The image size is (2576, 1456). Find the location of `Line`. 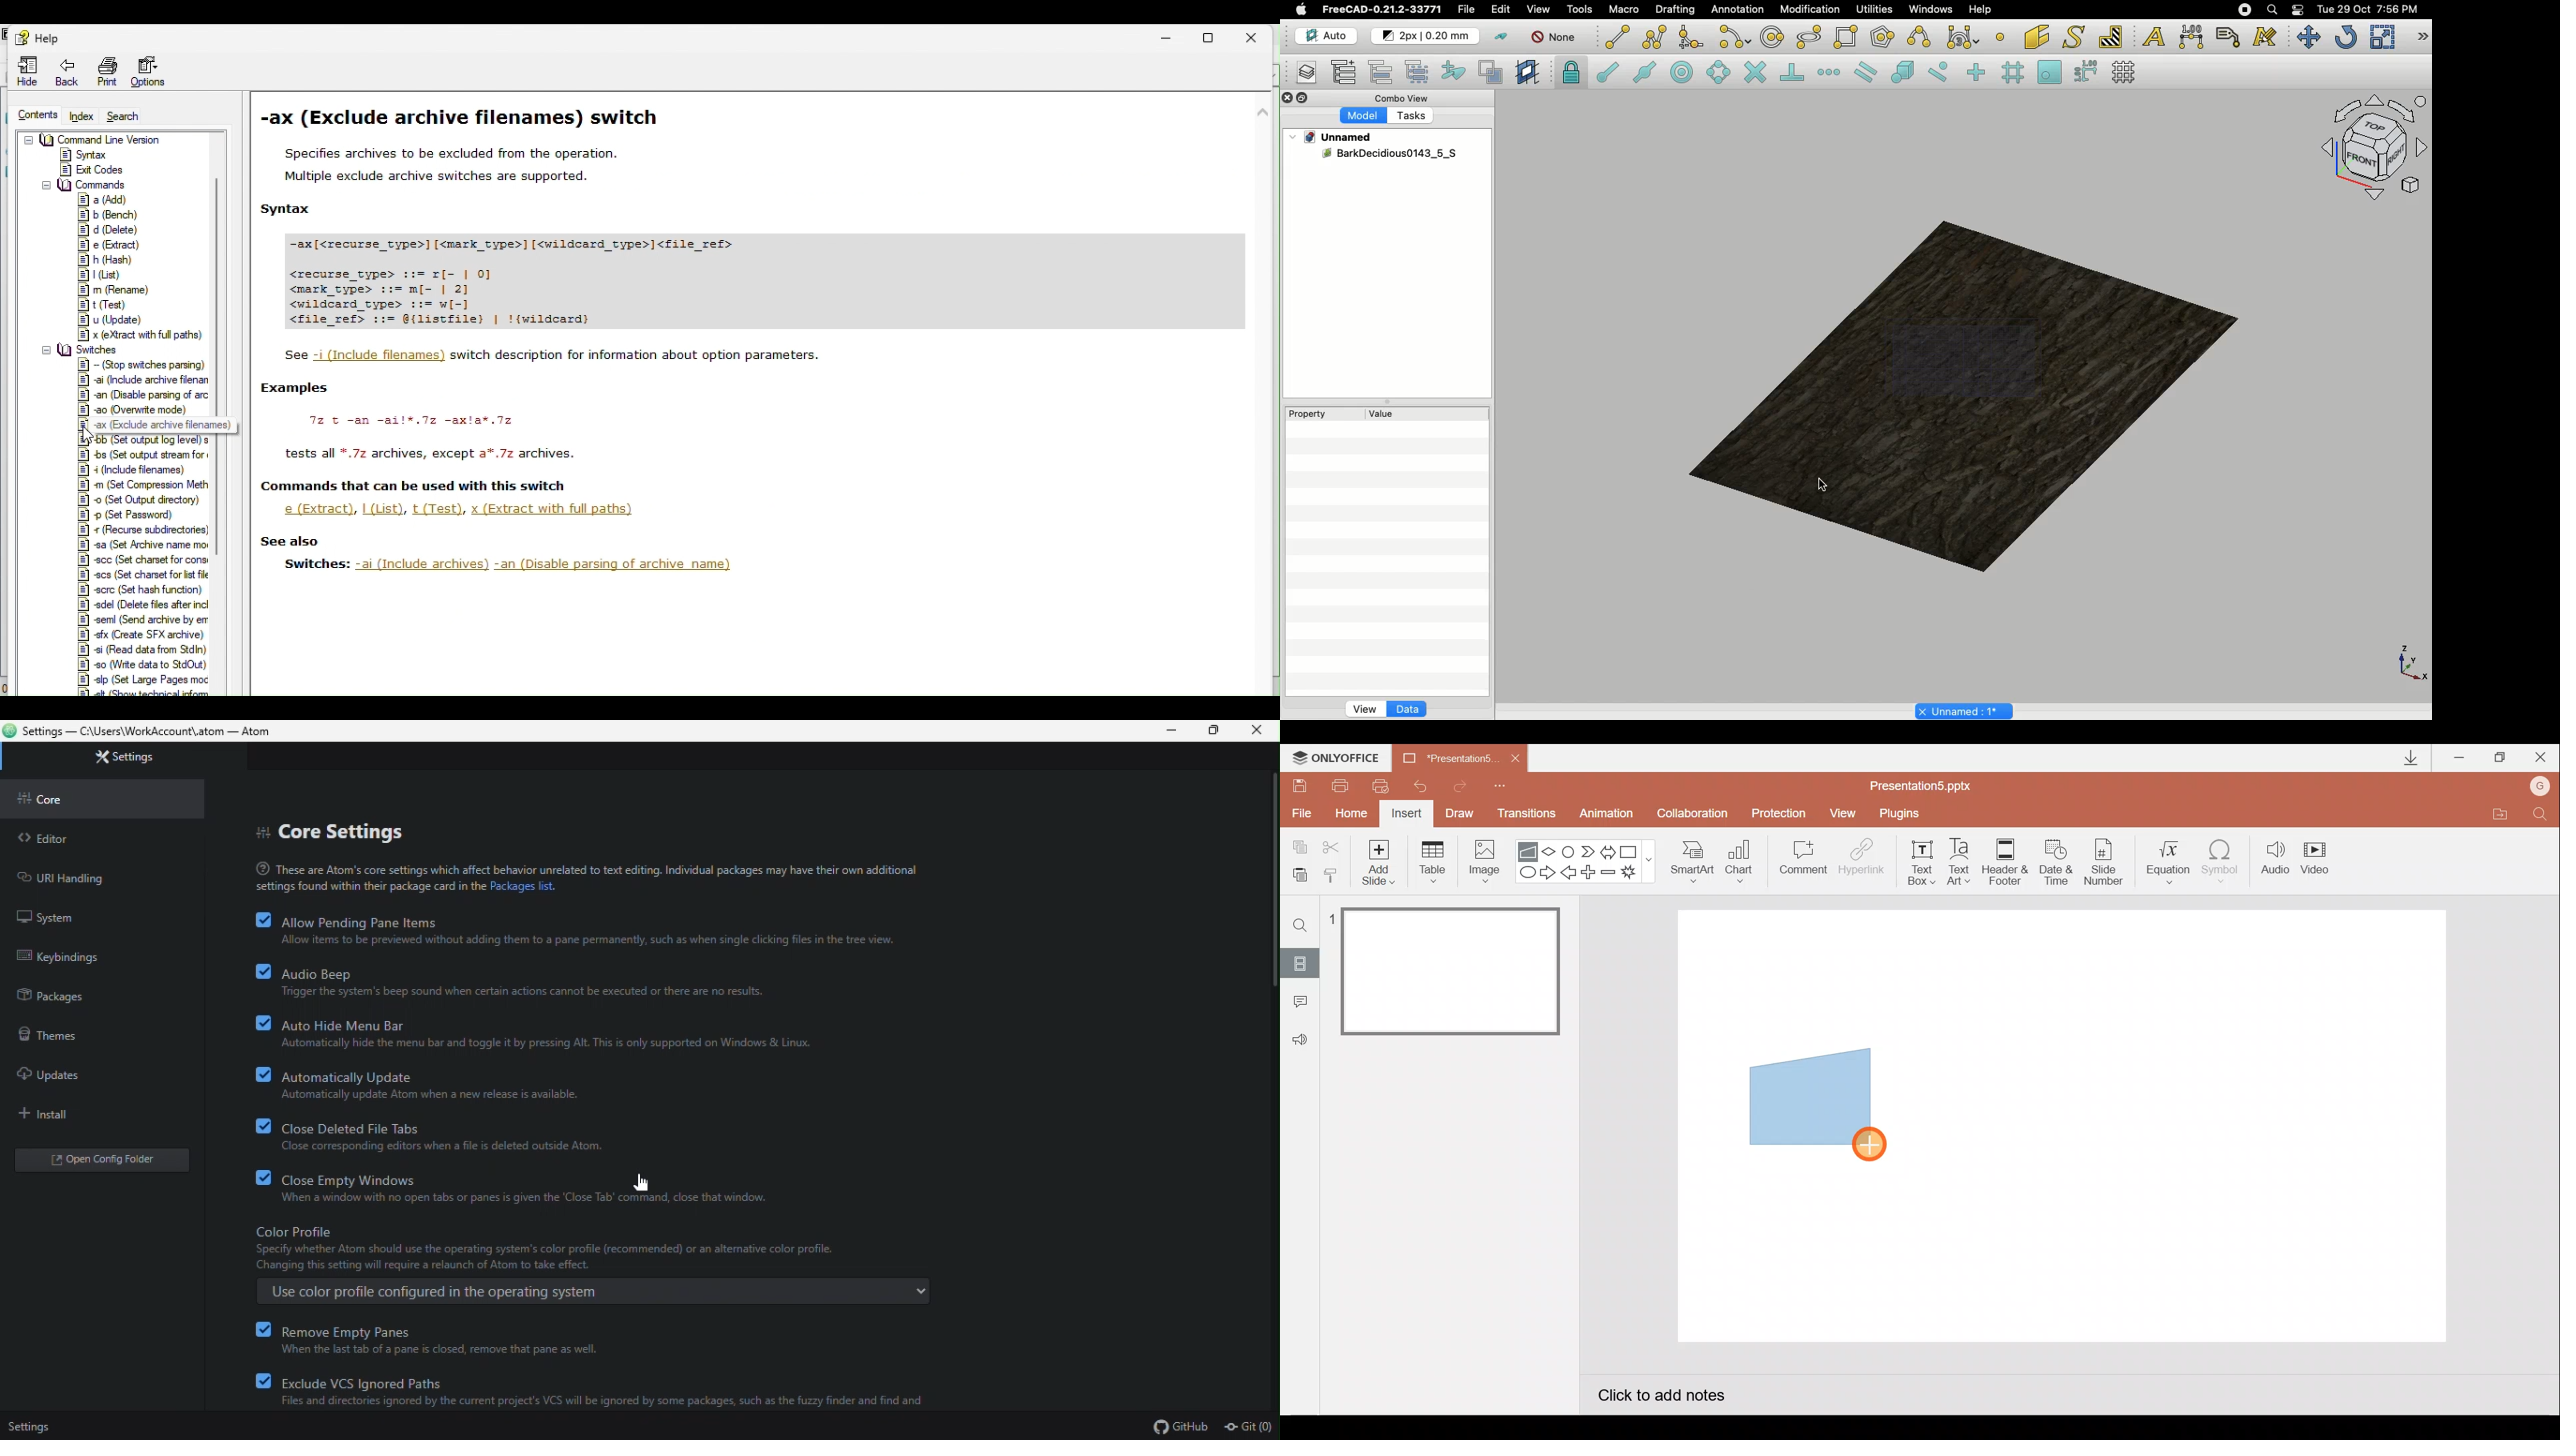

Line is located at coordinates (1618, 37).